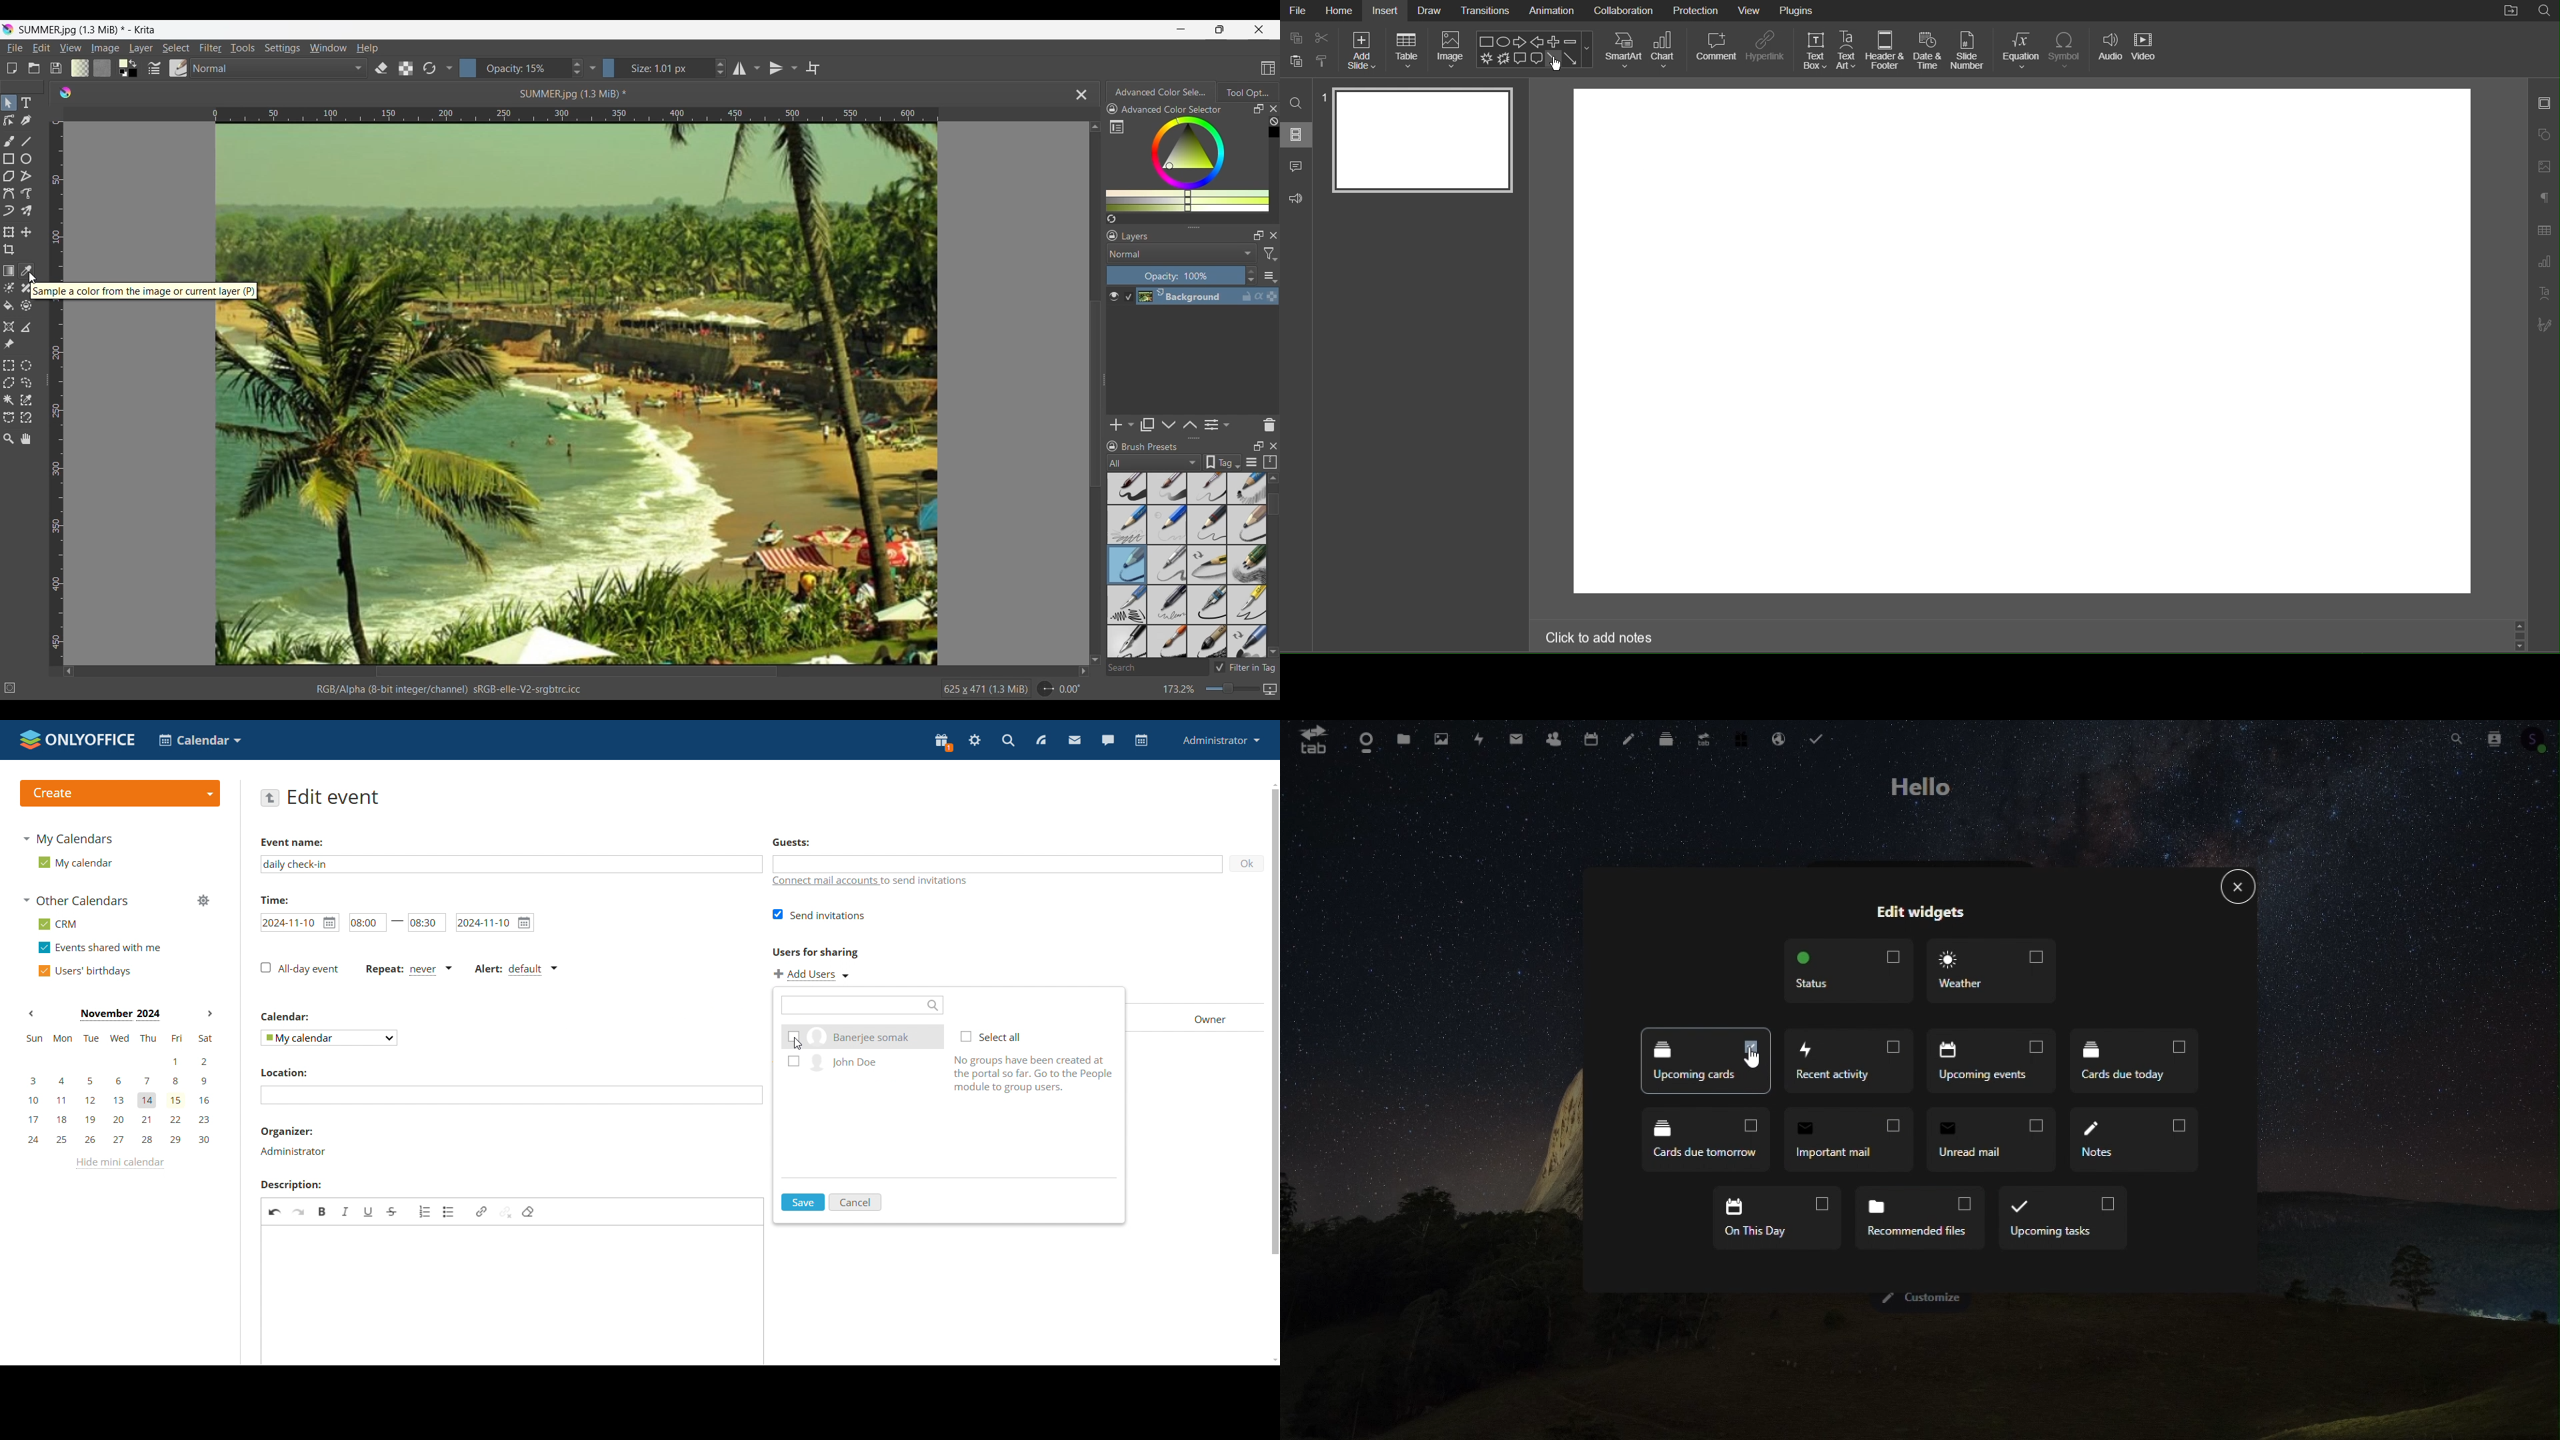 The image size is (2576, 1456). I want to click on Minimize, so click(1181, 29).